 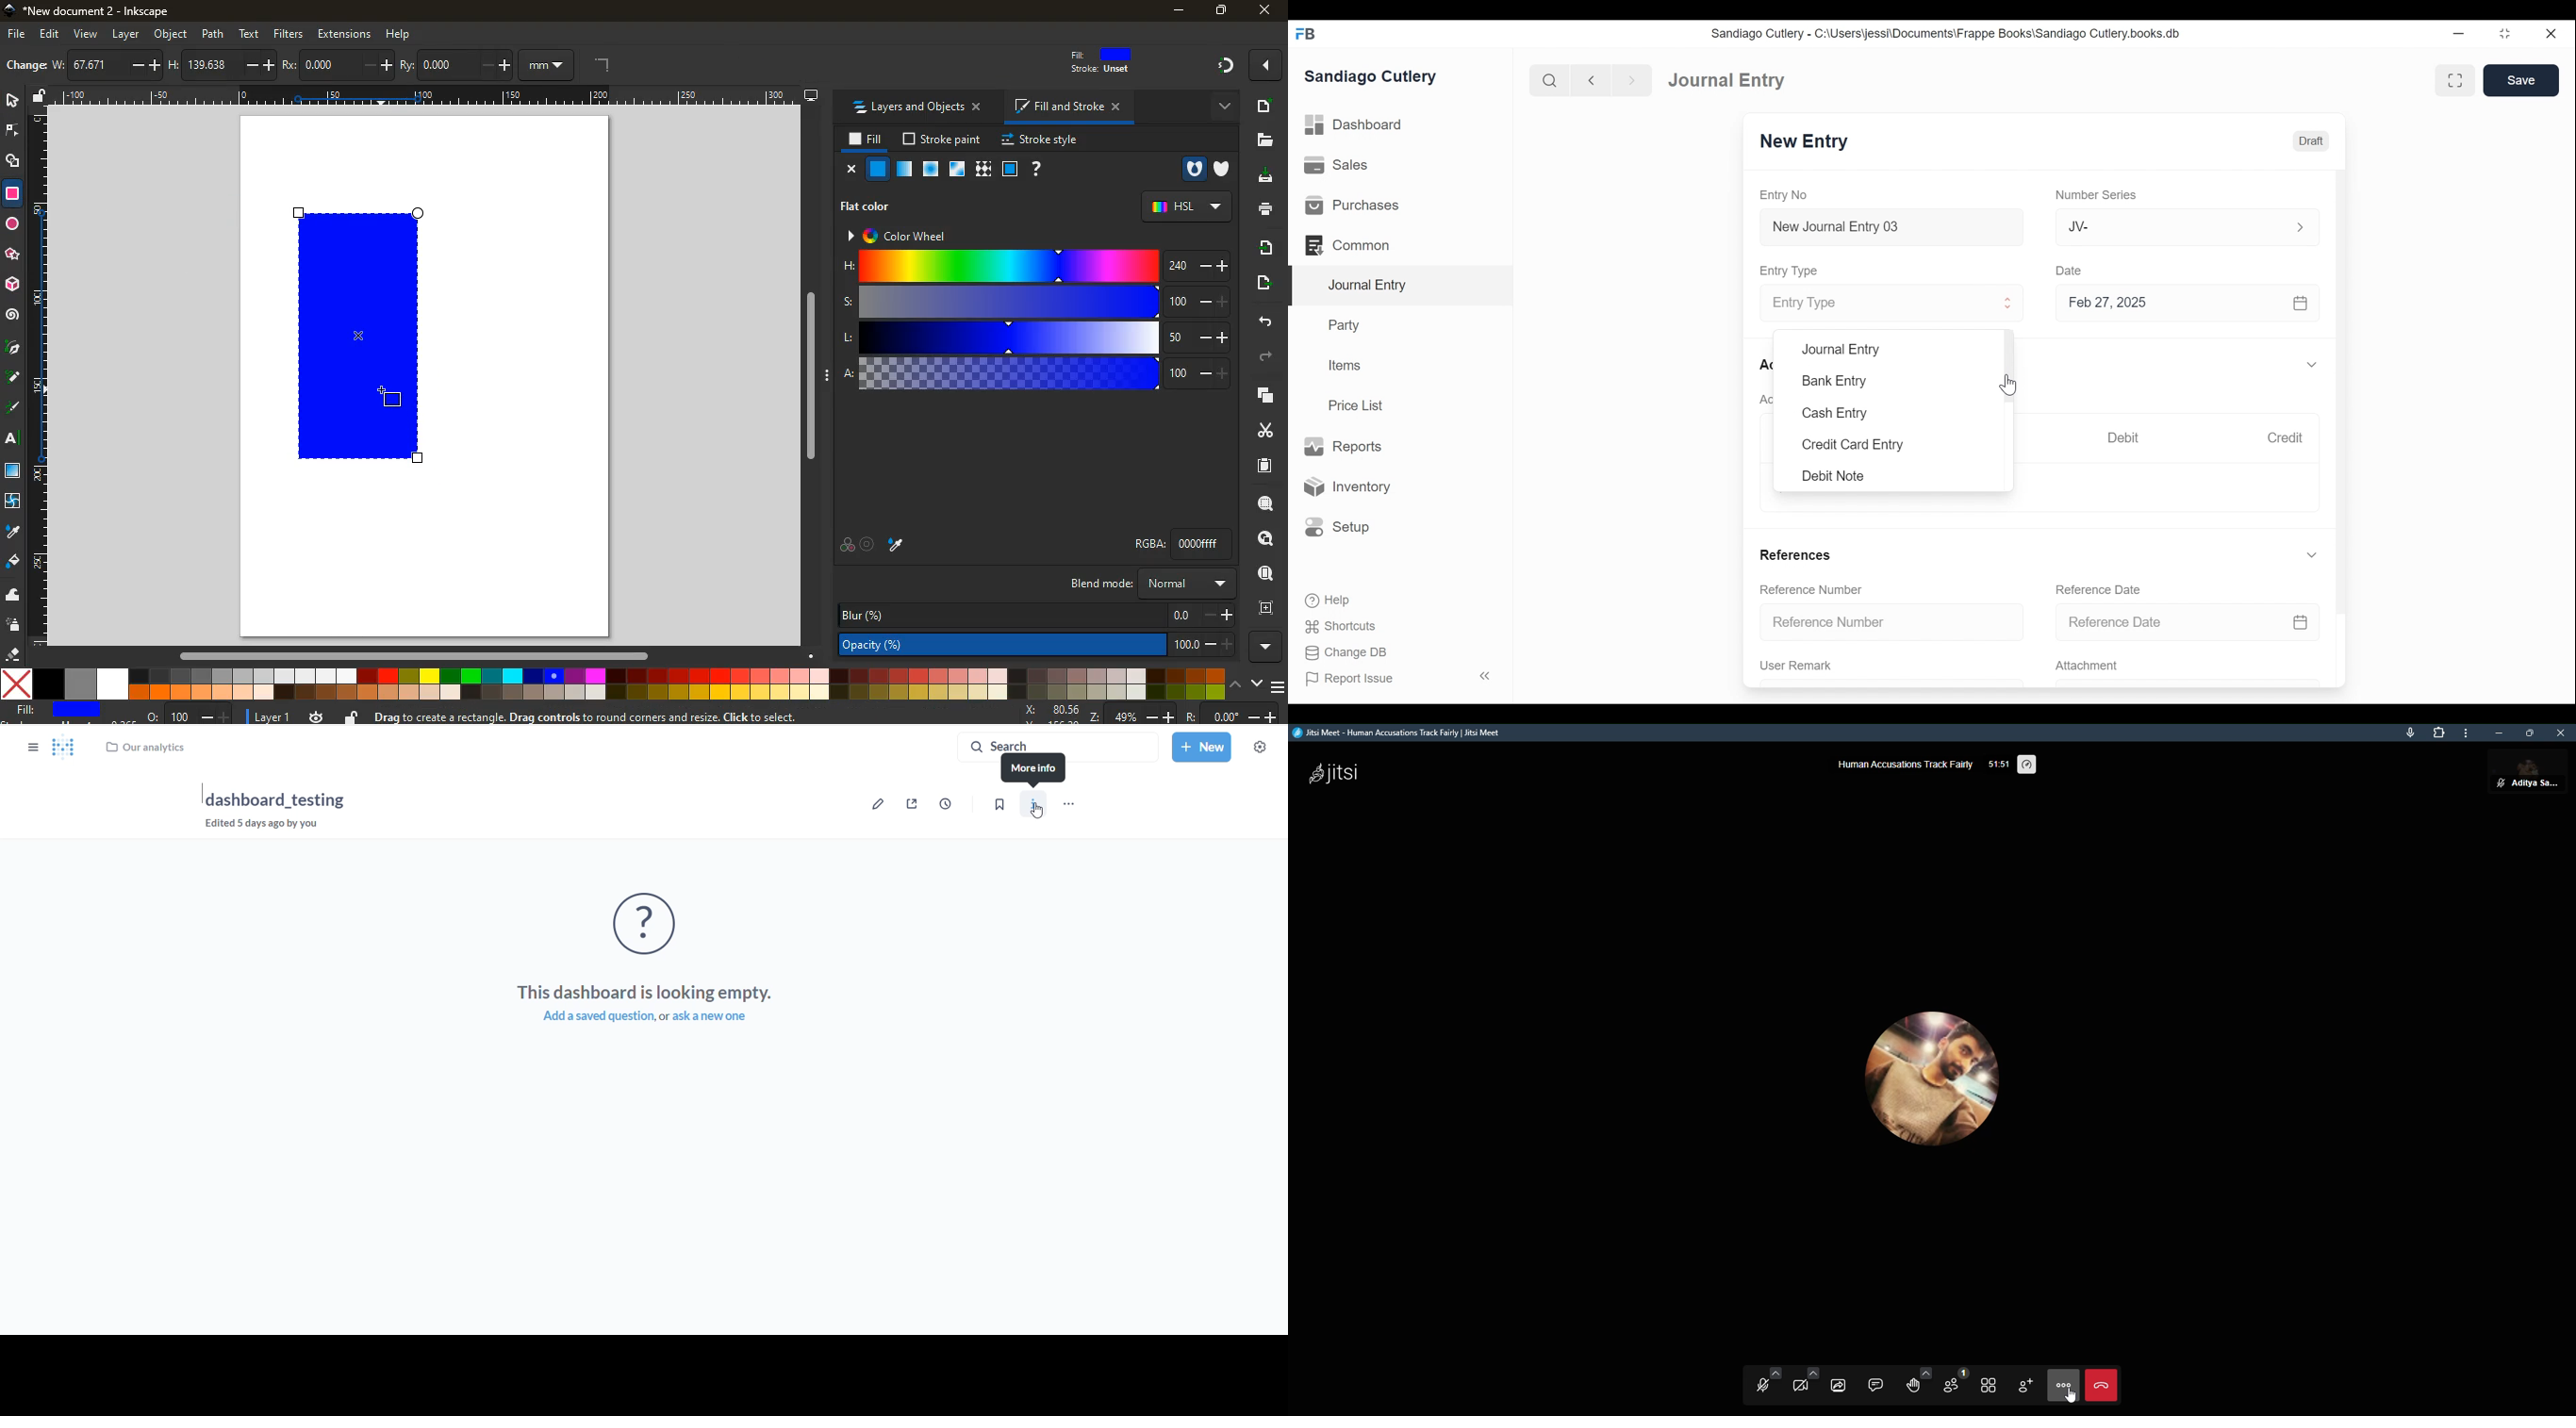 What do you see at coordinates (1838, 477) in the screenshot?
I see `Debit Note` at bounding box center [1838, 477].